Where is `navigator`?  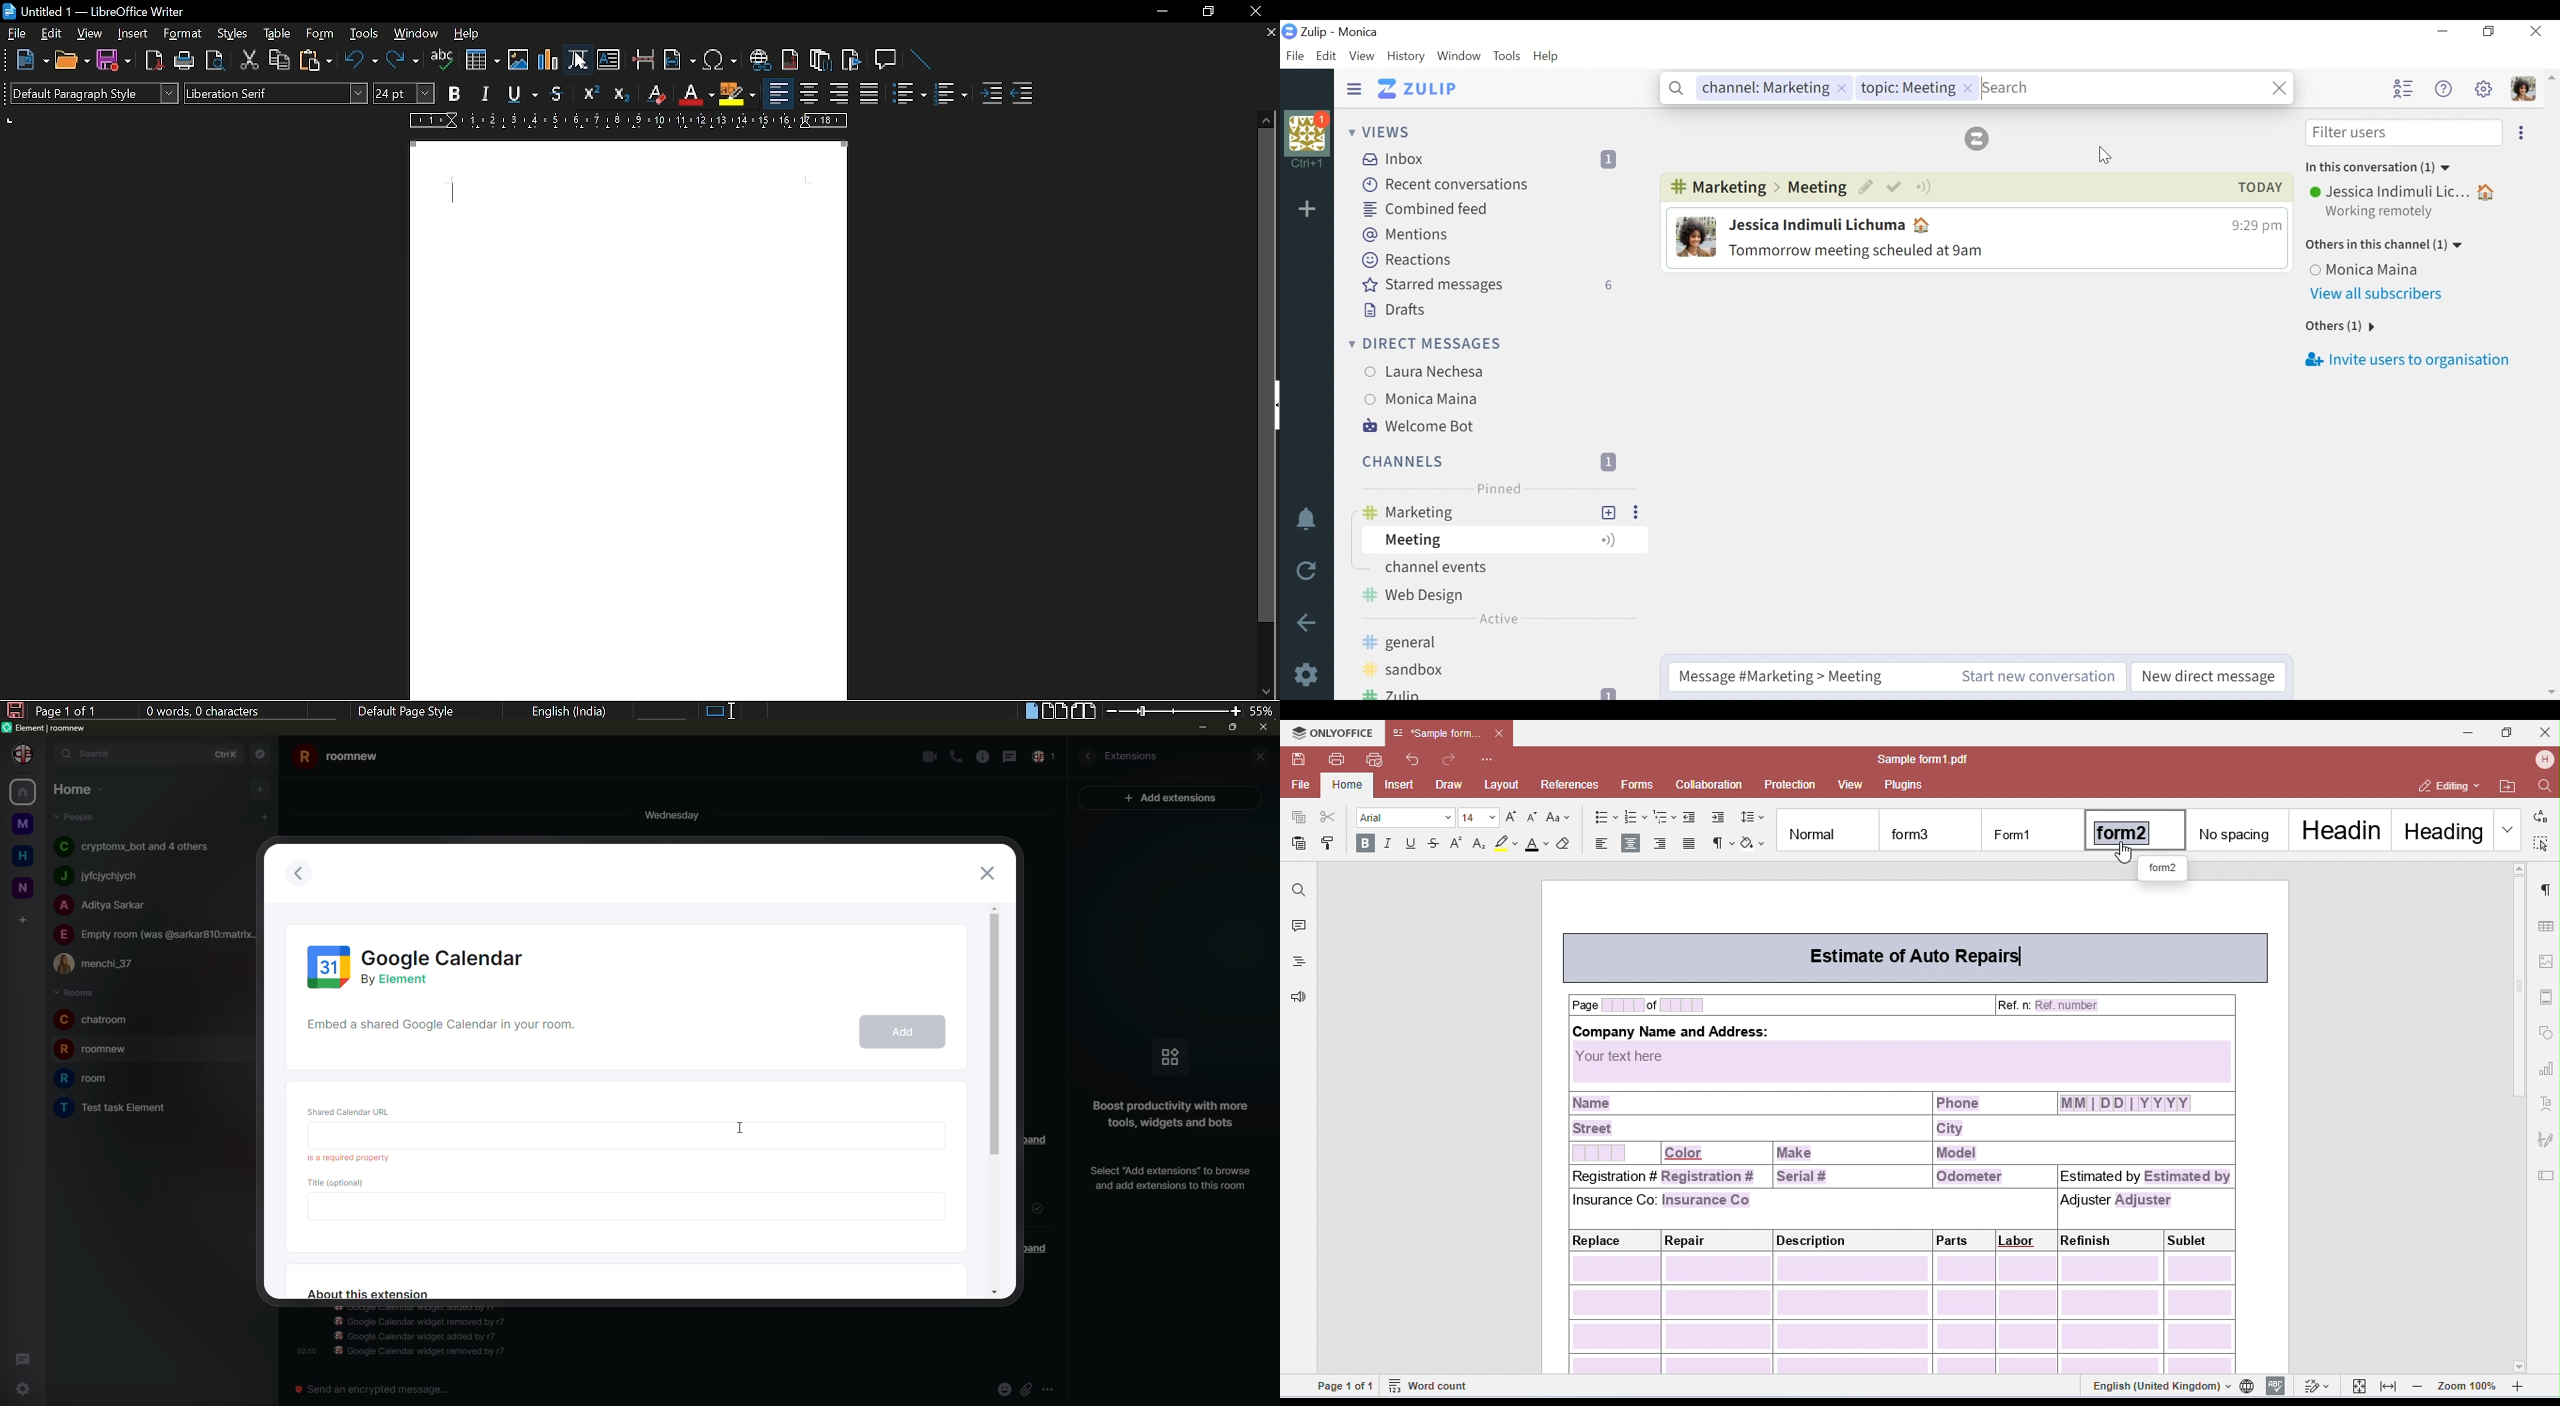 navigator is located at coordinates (261, 753).